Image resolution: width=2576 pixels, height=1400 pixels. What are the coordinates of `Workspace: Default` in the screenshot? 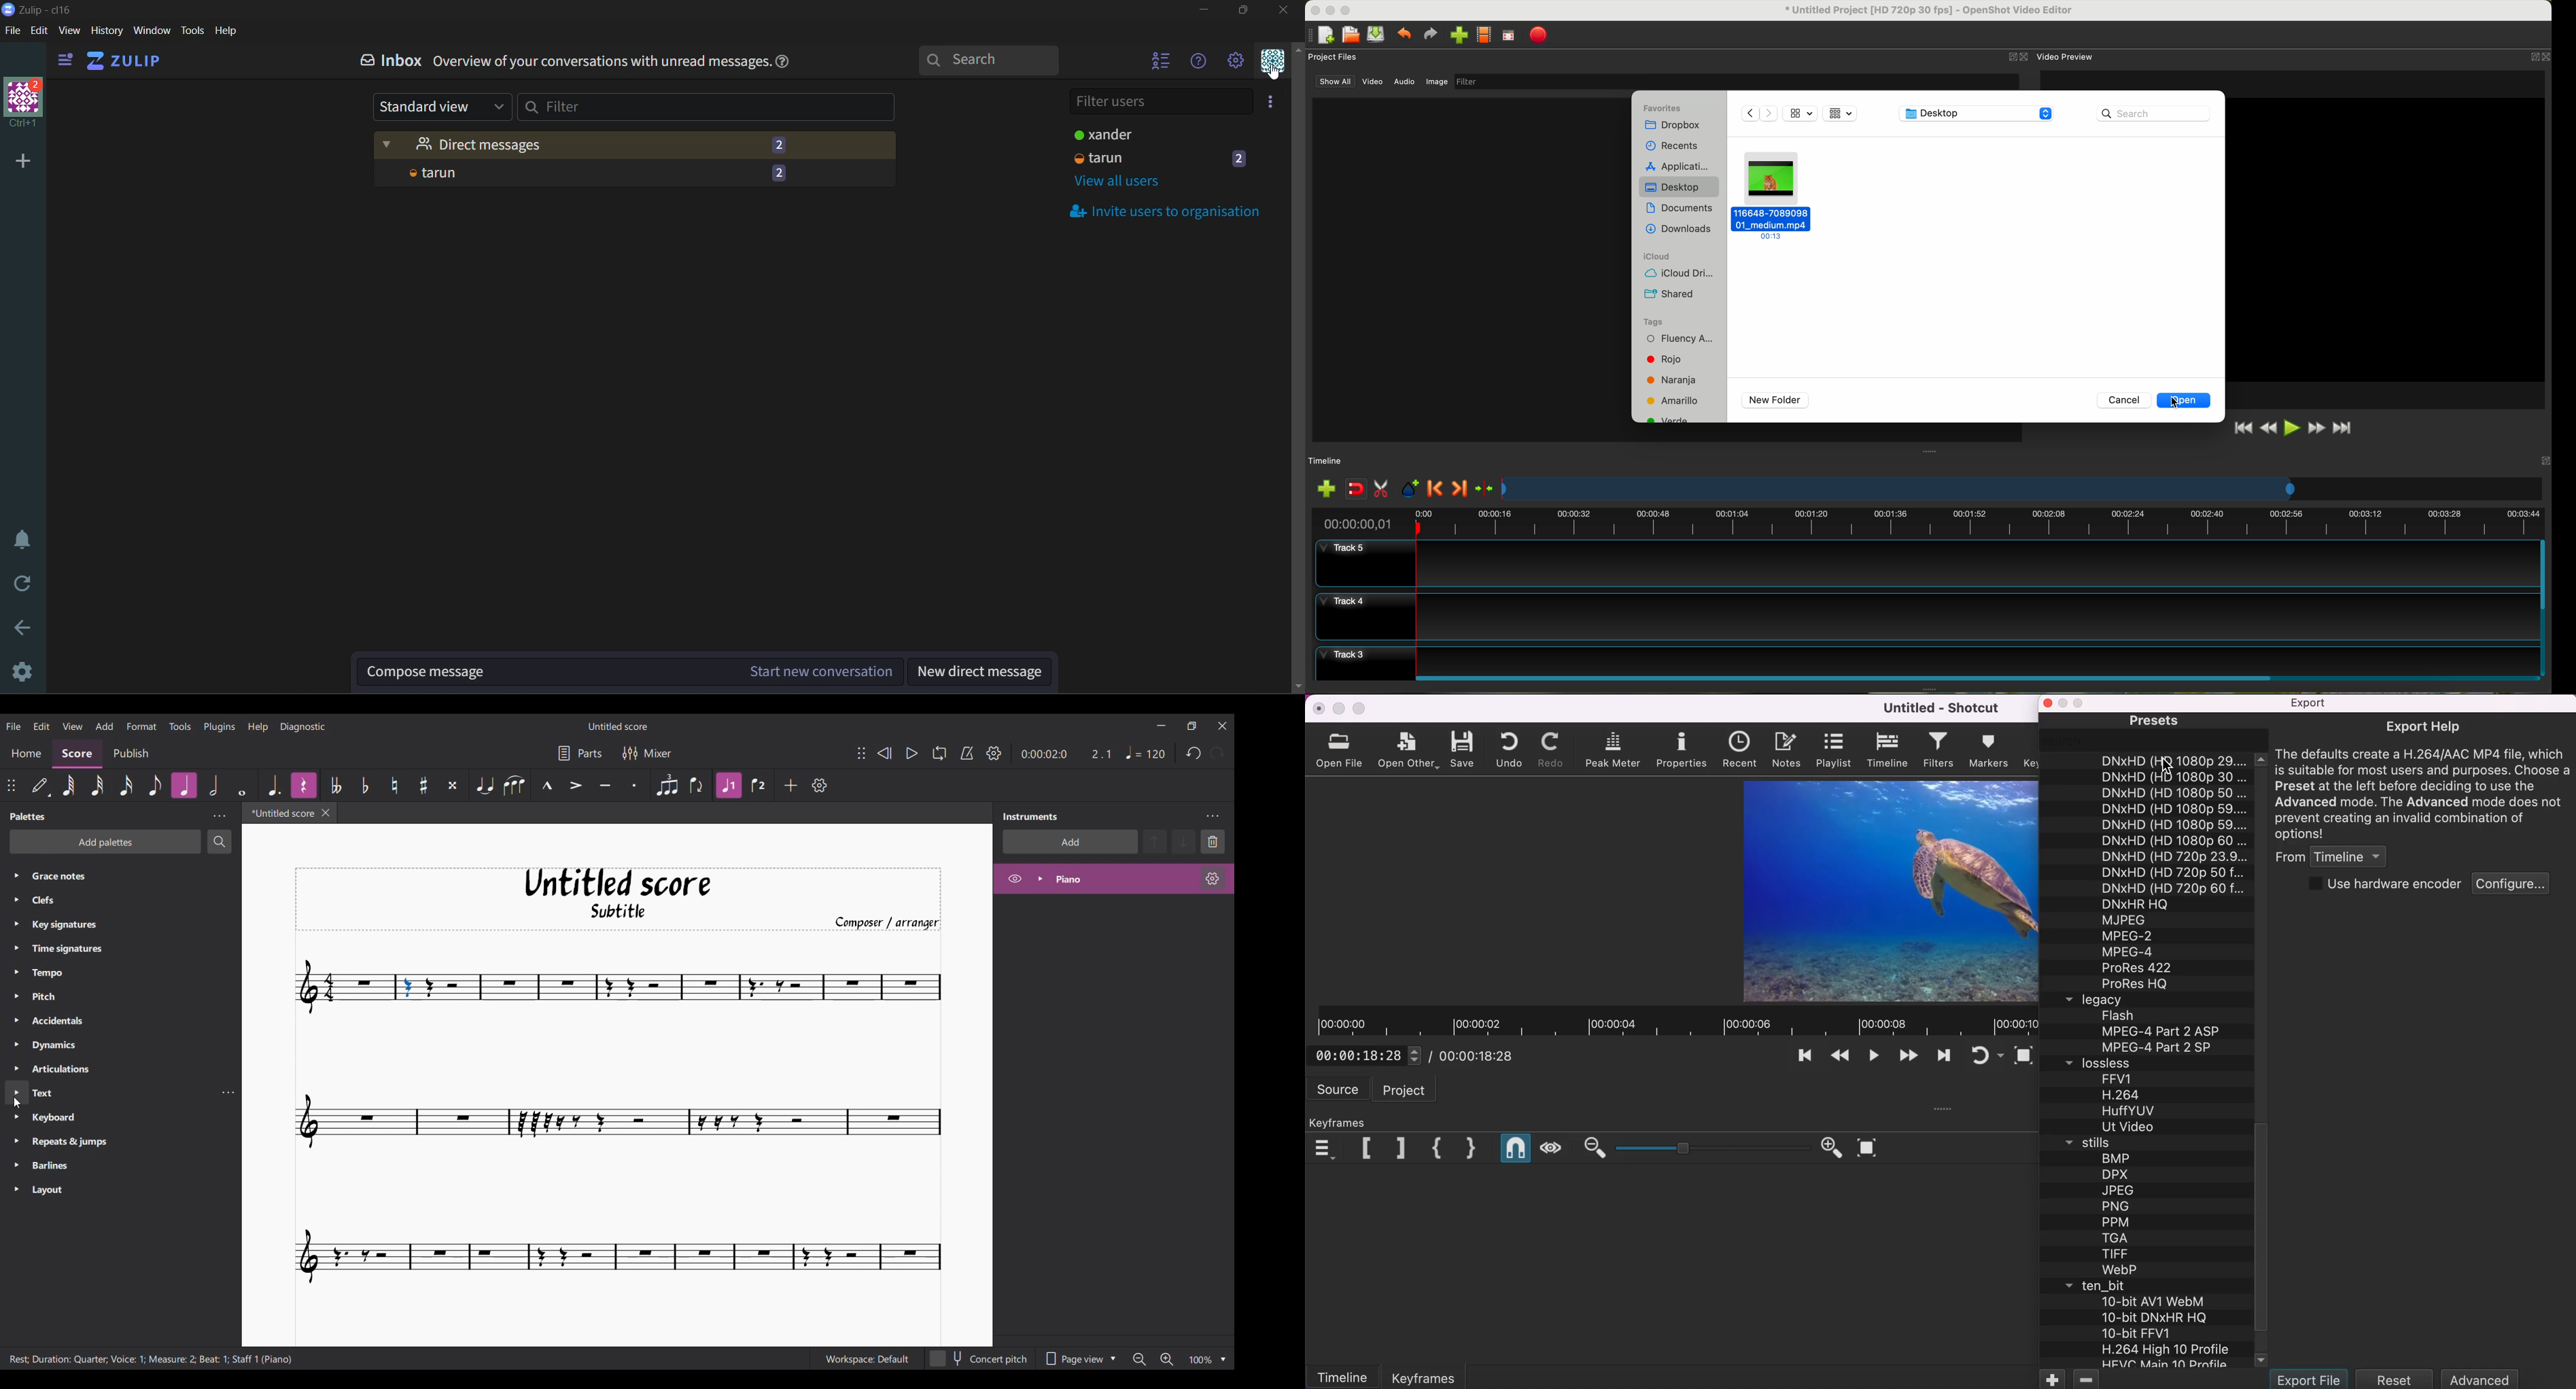 It's located at (867, 1359).